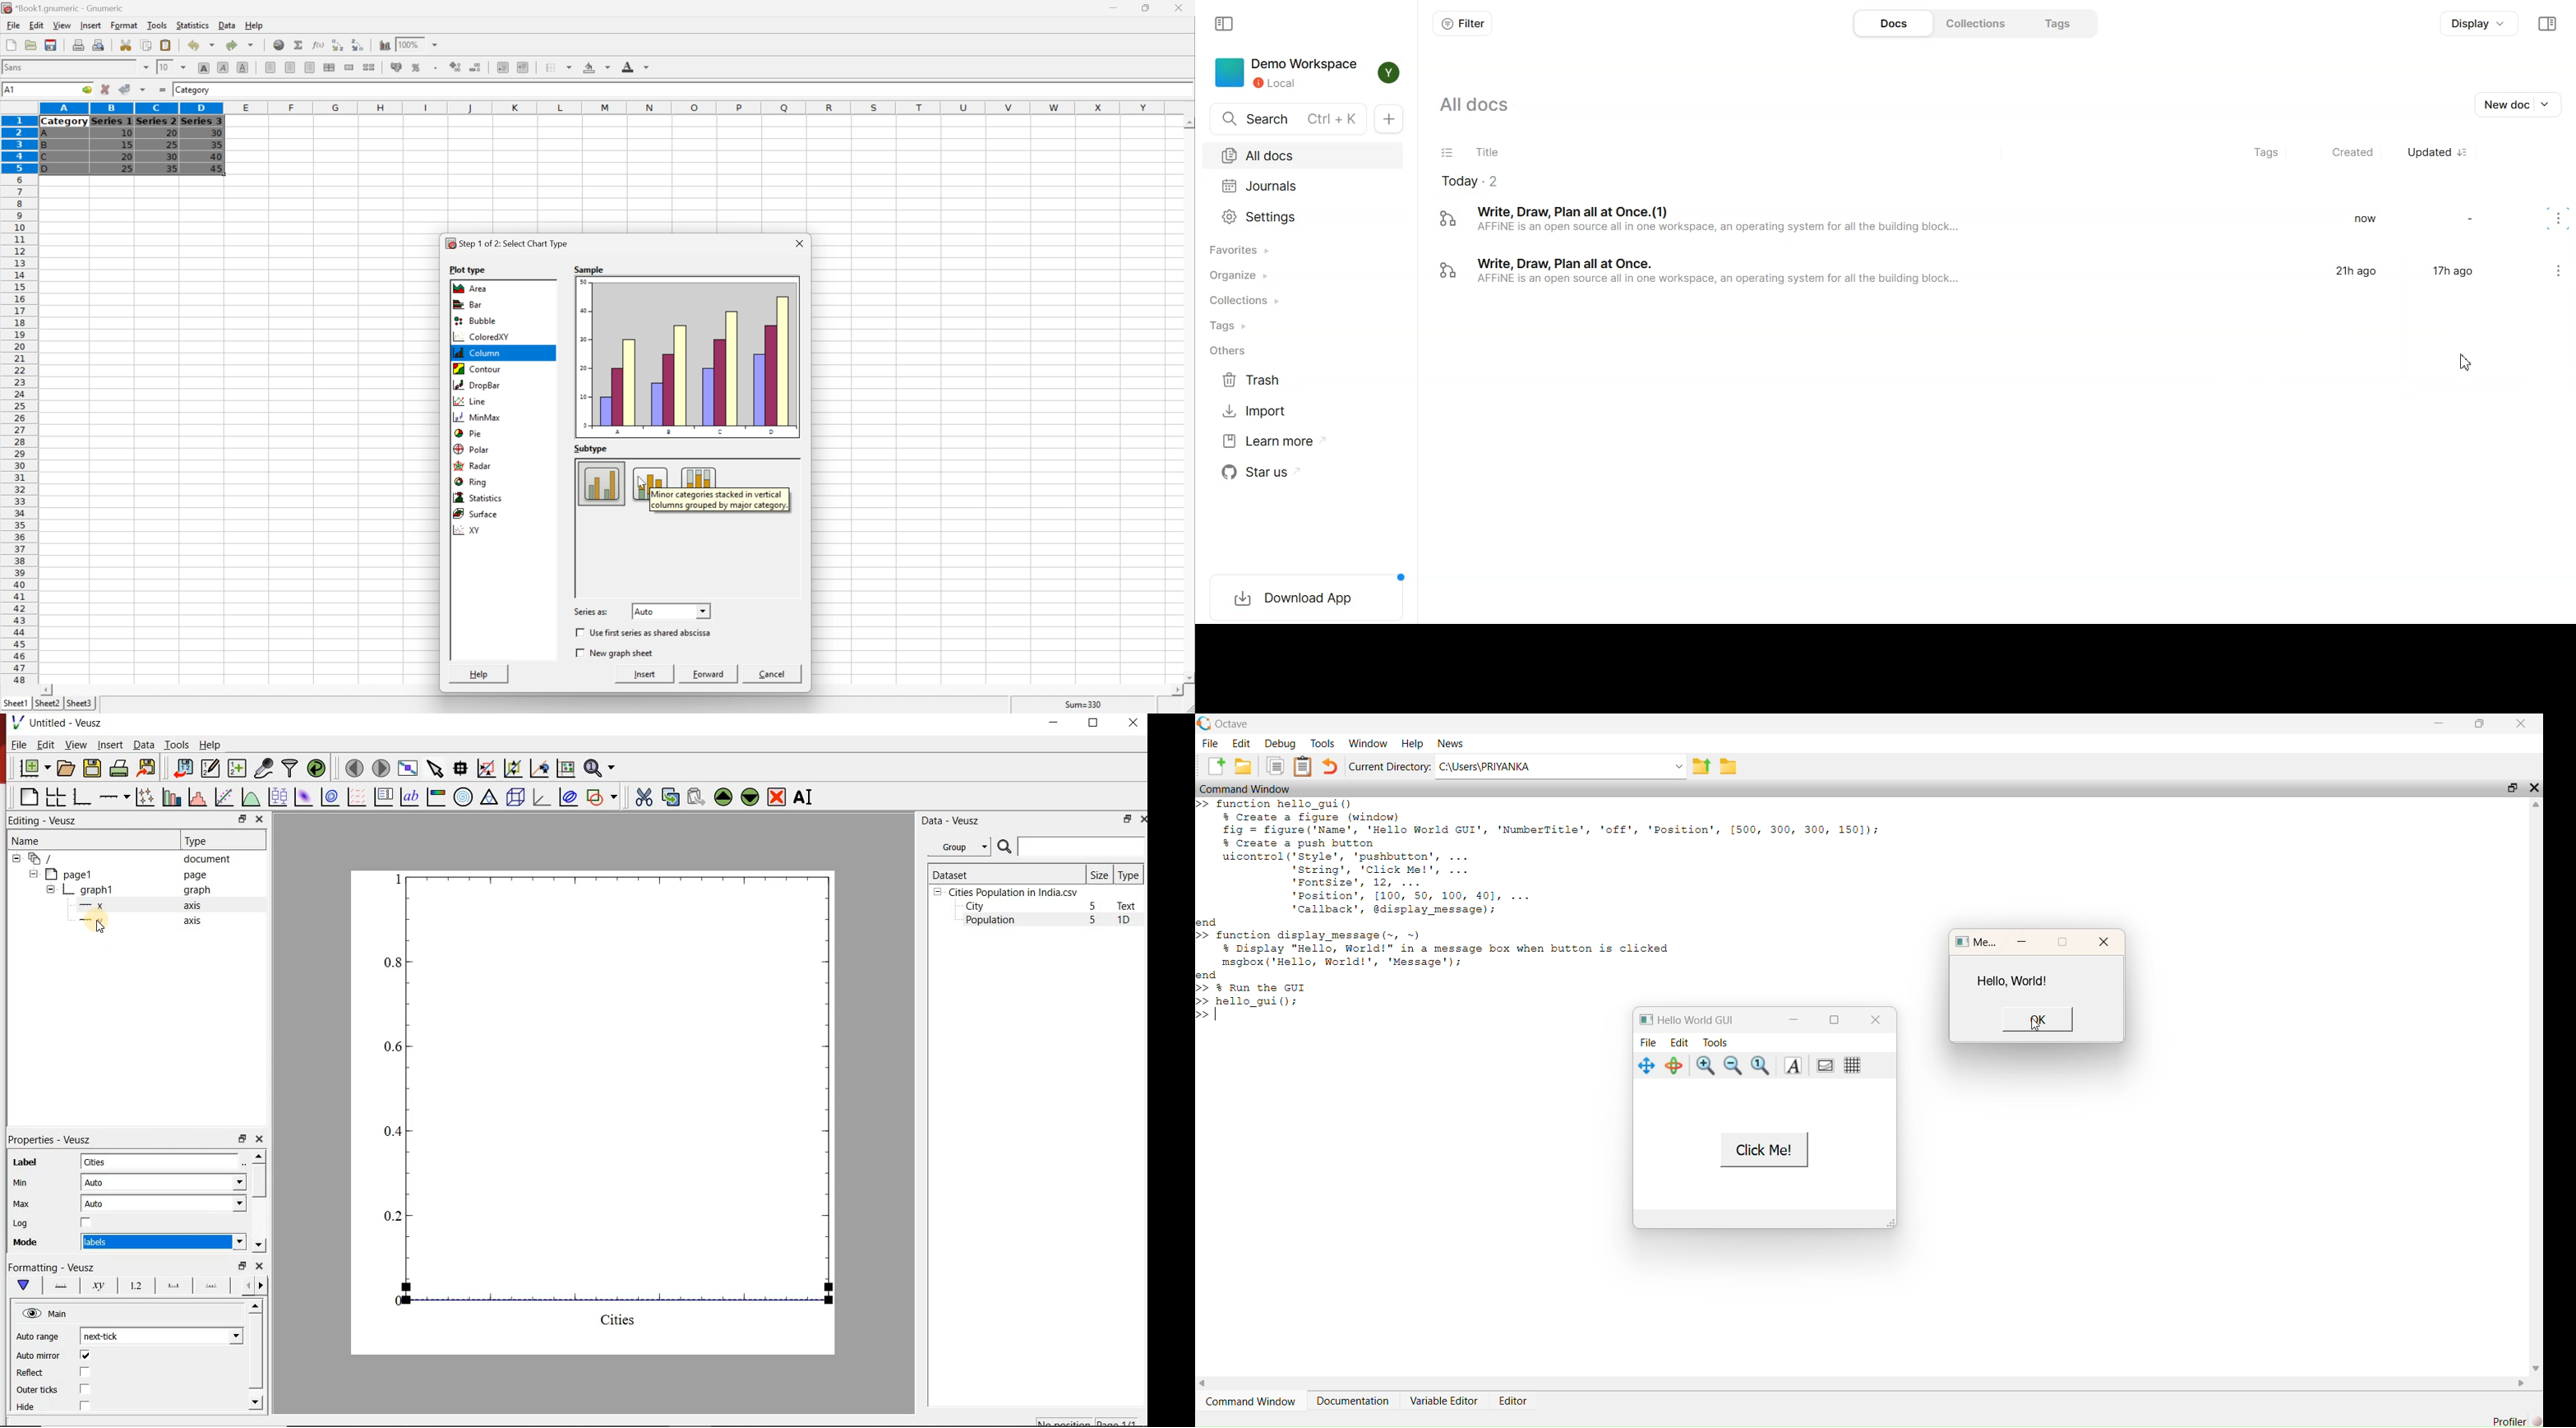 Image resolution: width=2576 pixels, height=1428 pixels. I want to click on copy, so click(1277, 768).